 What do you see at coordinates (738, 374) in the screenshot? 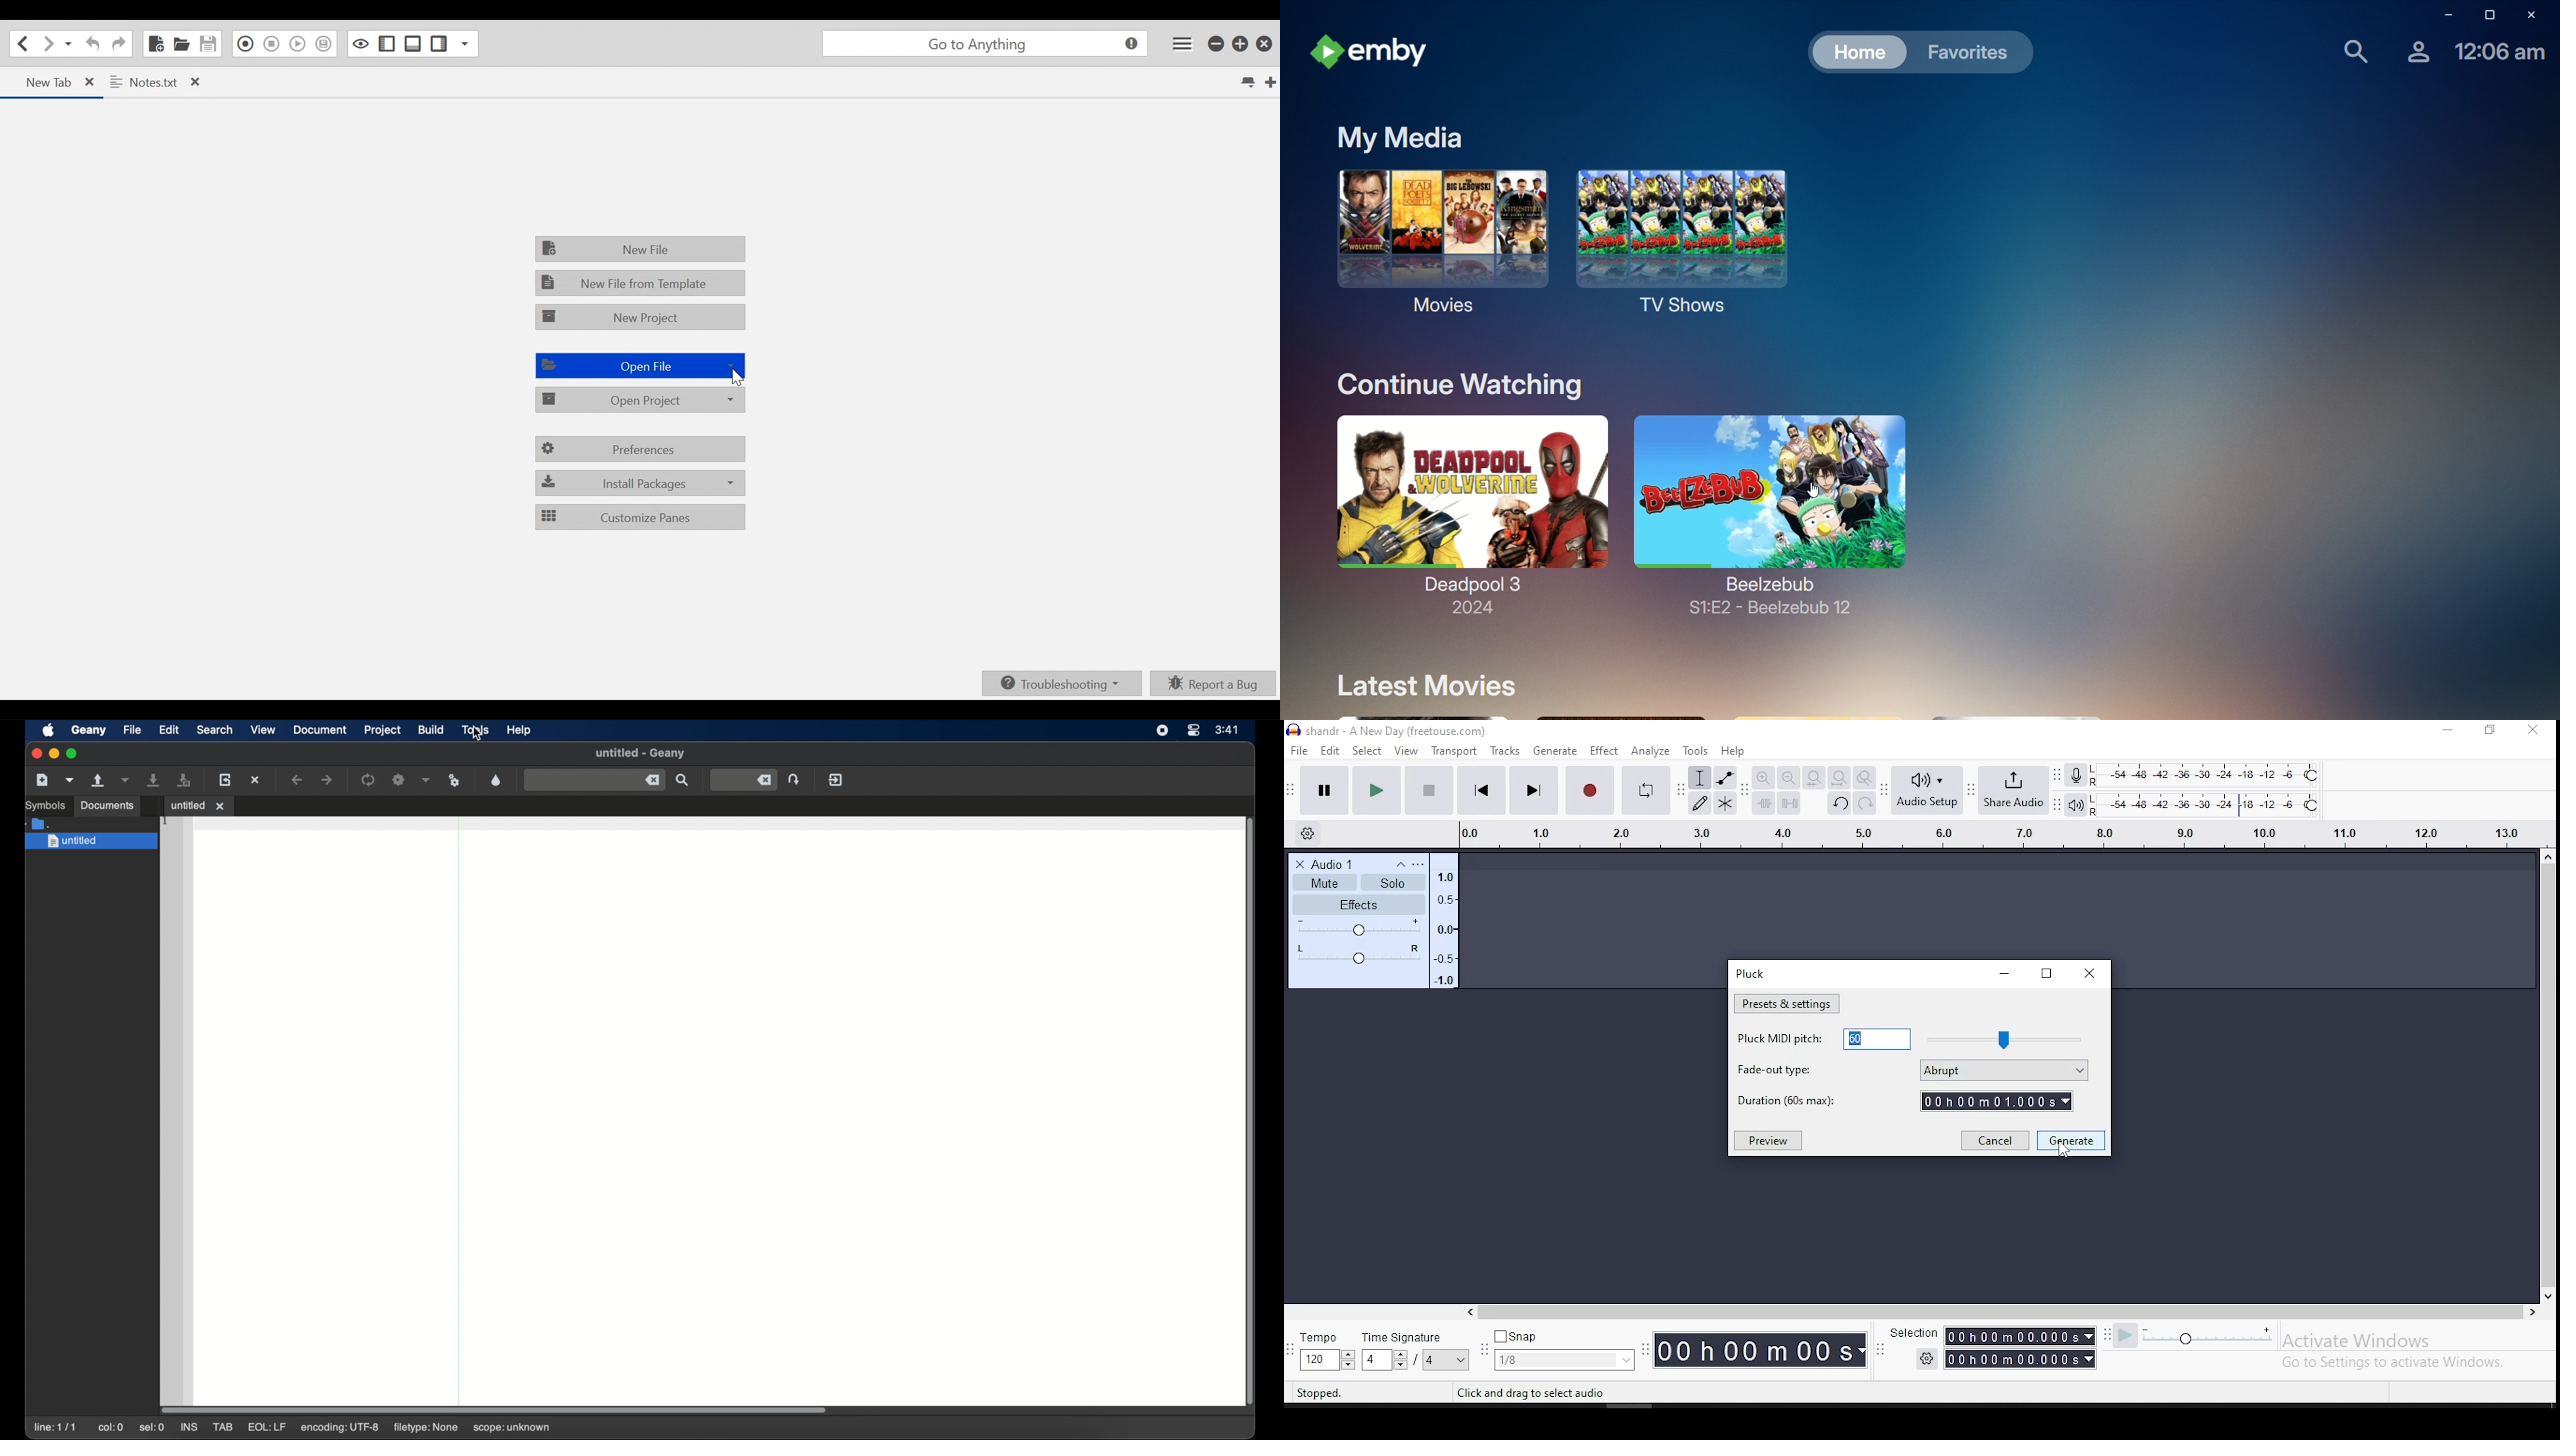
I see `Cursor` at bounding box center [738, 374].